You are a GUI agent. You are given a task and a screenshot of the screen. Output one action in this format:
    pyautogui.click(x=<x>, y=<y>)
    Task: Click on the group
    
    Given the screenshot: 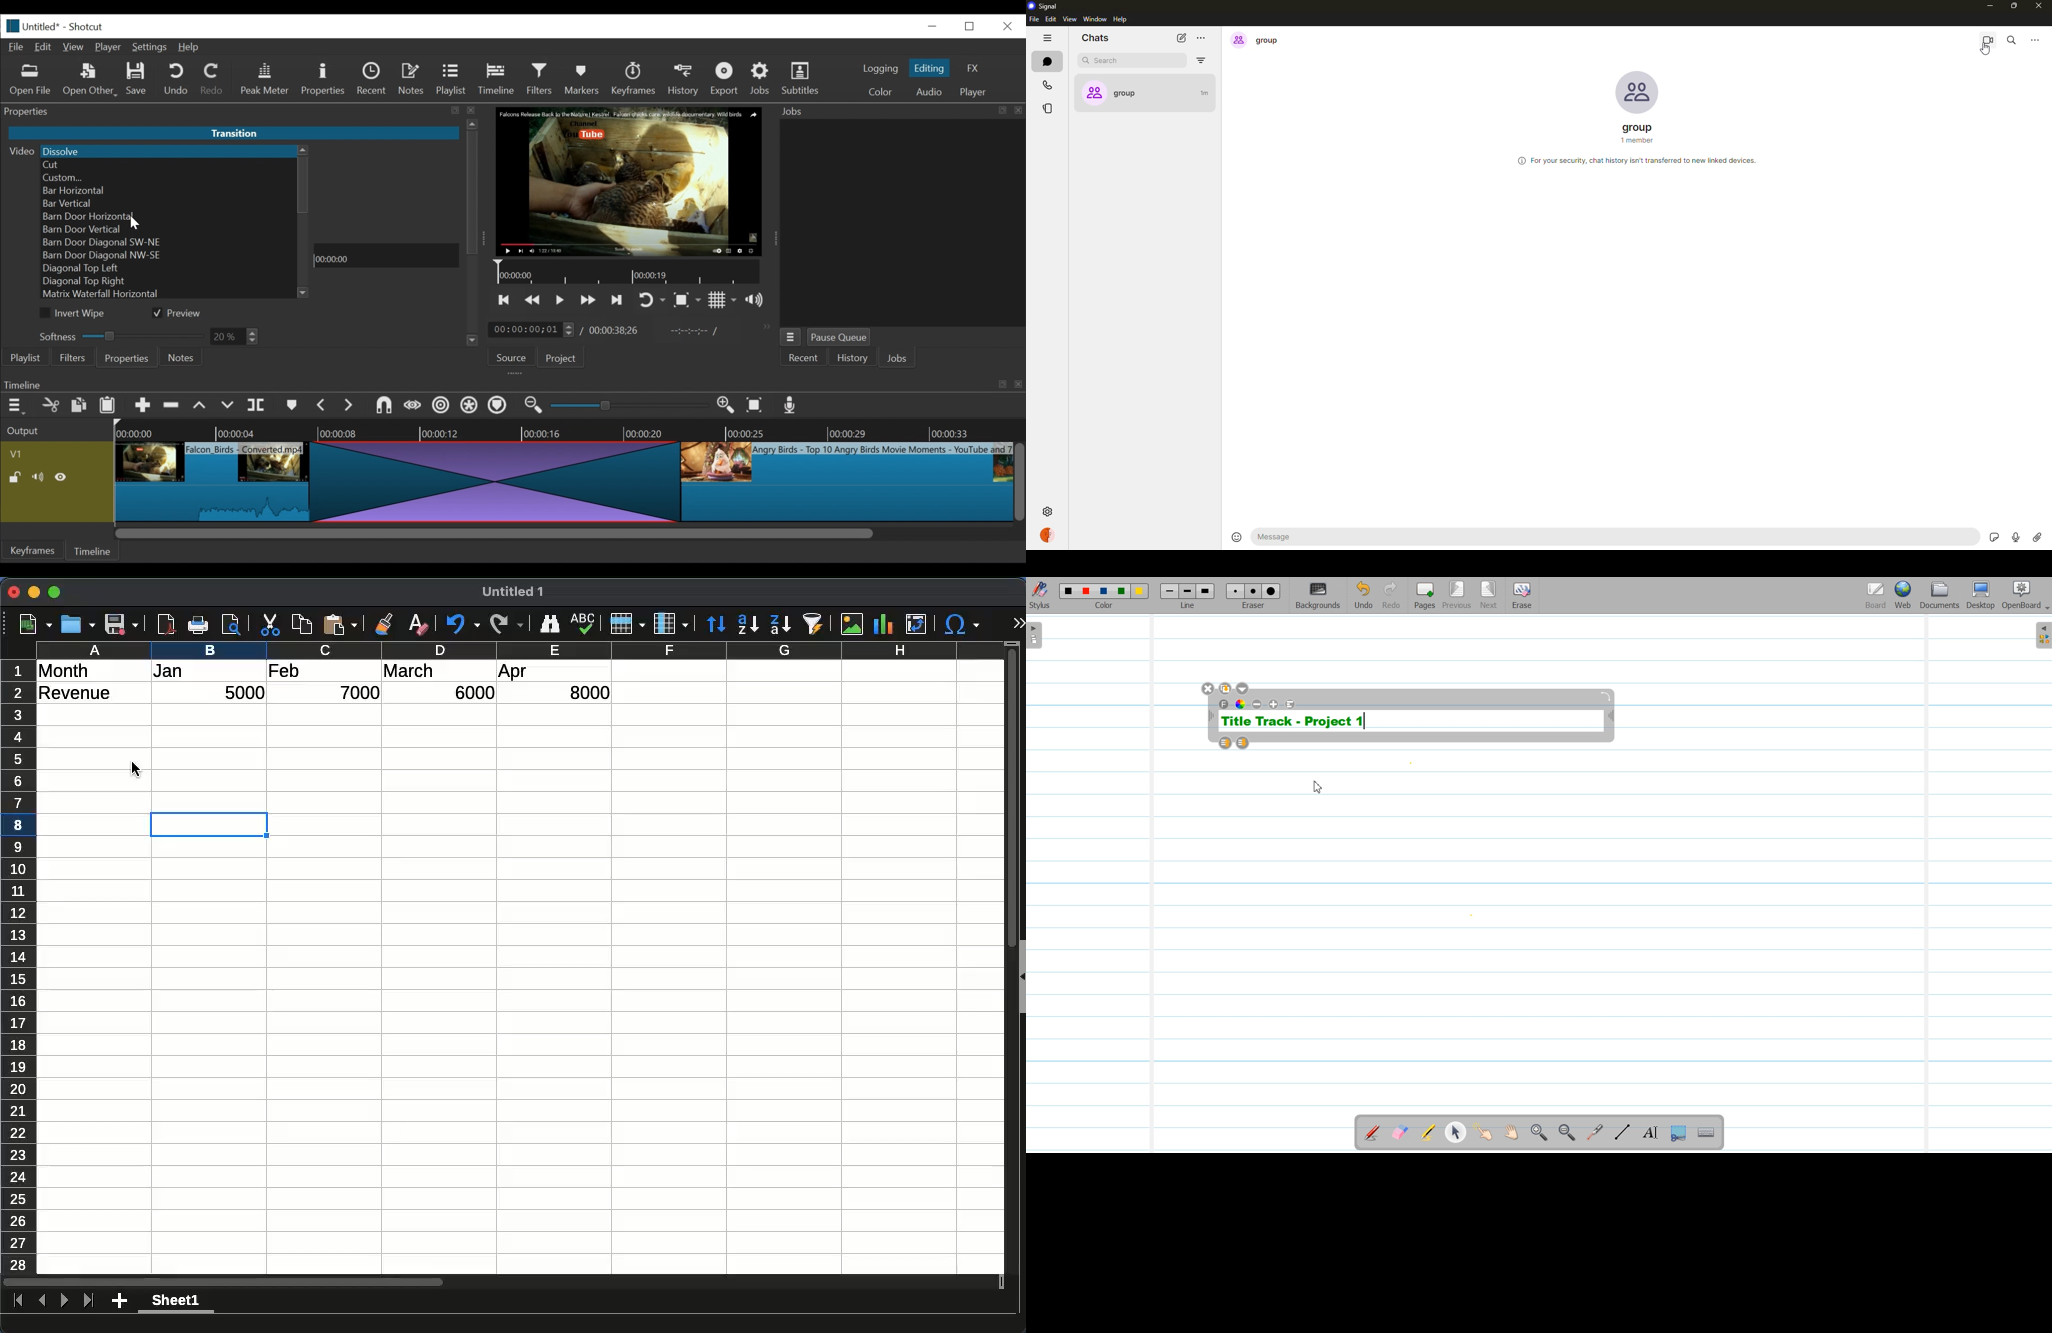 What is the action you would take?
    pyautogui.click(x=1257, y=40)
    